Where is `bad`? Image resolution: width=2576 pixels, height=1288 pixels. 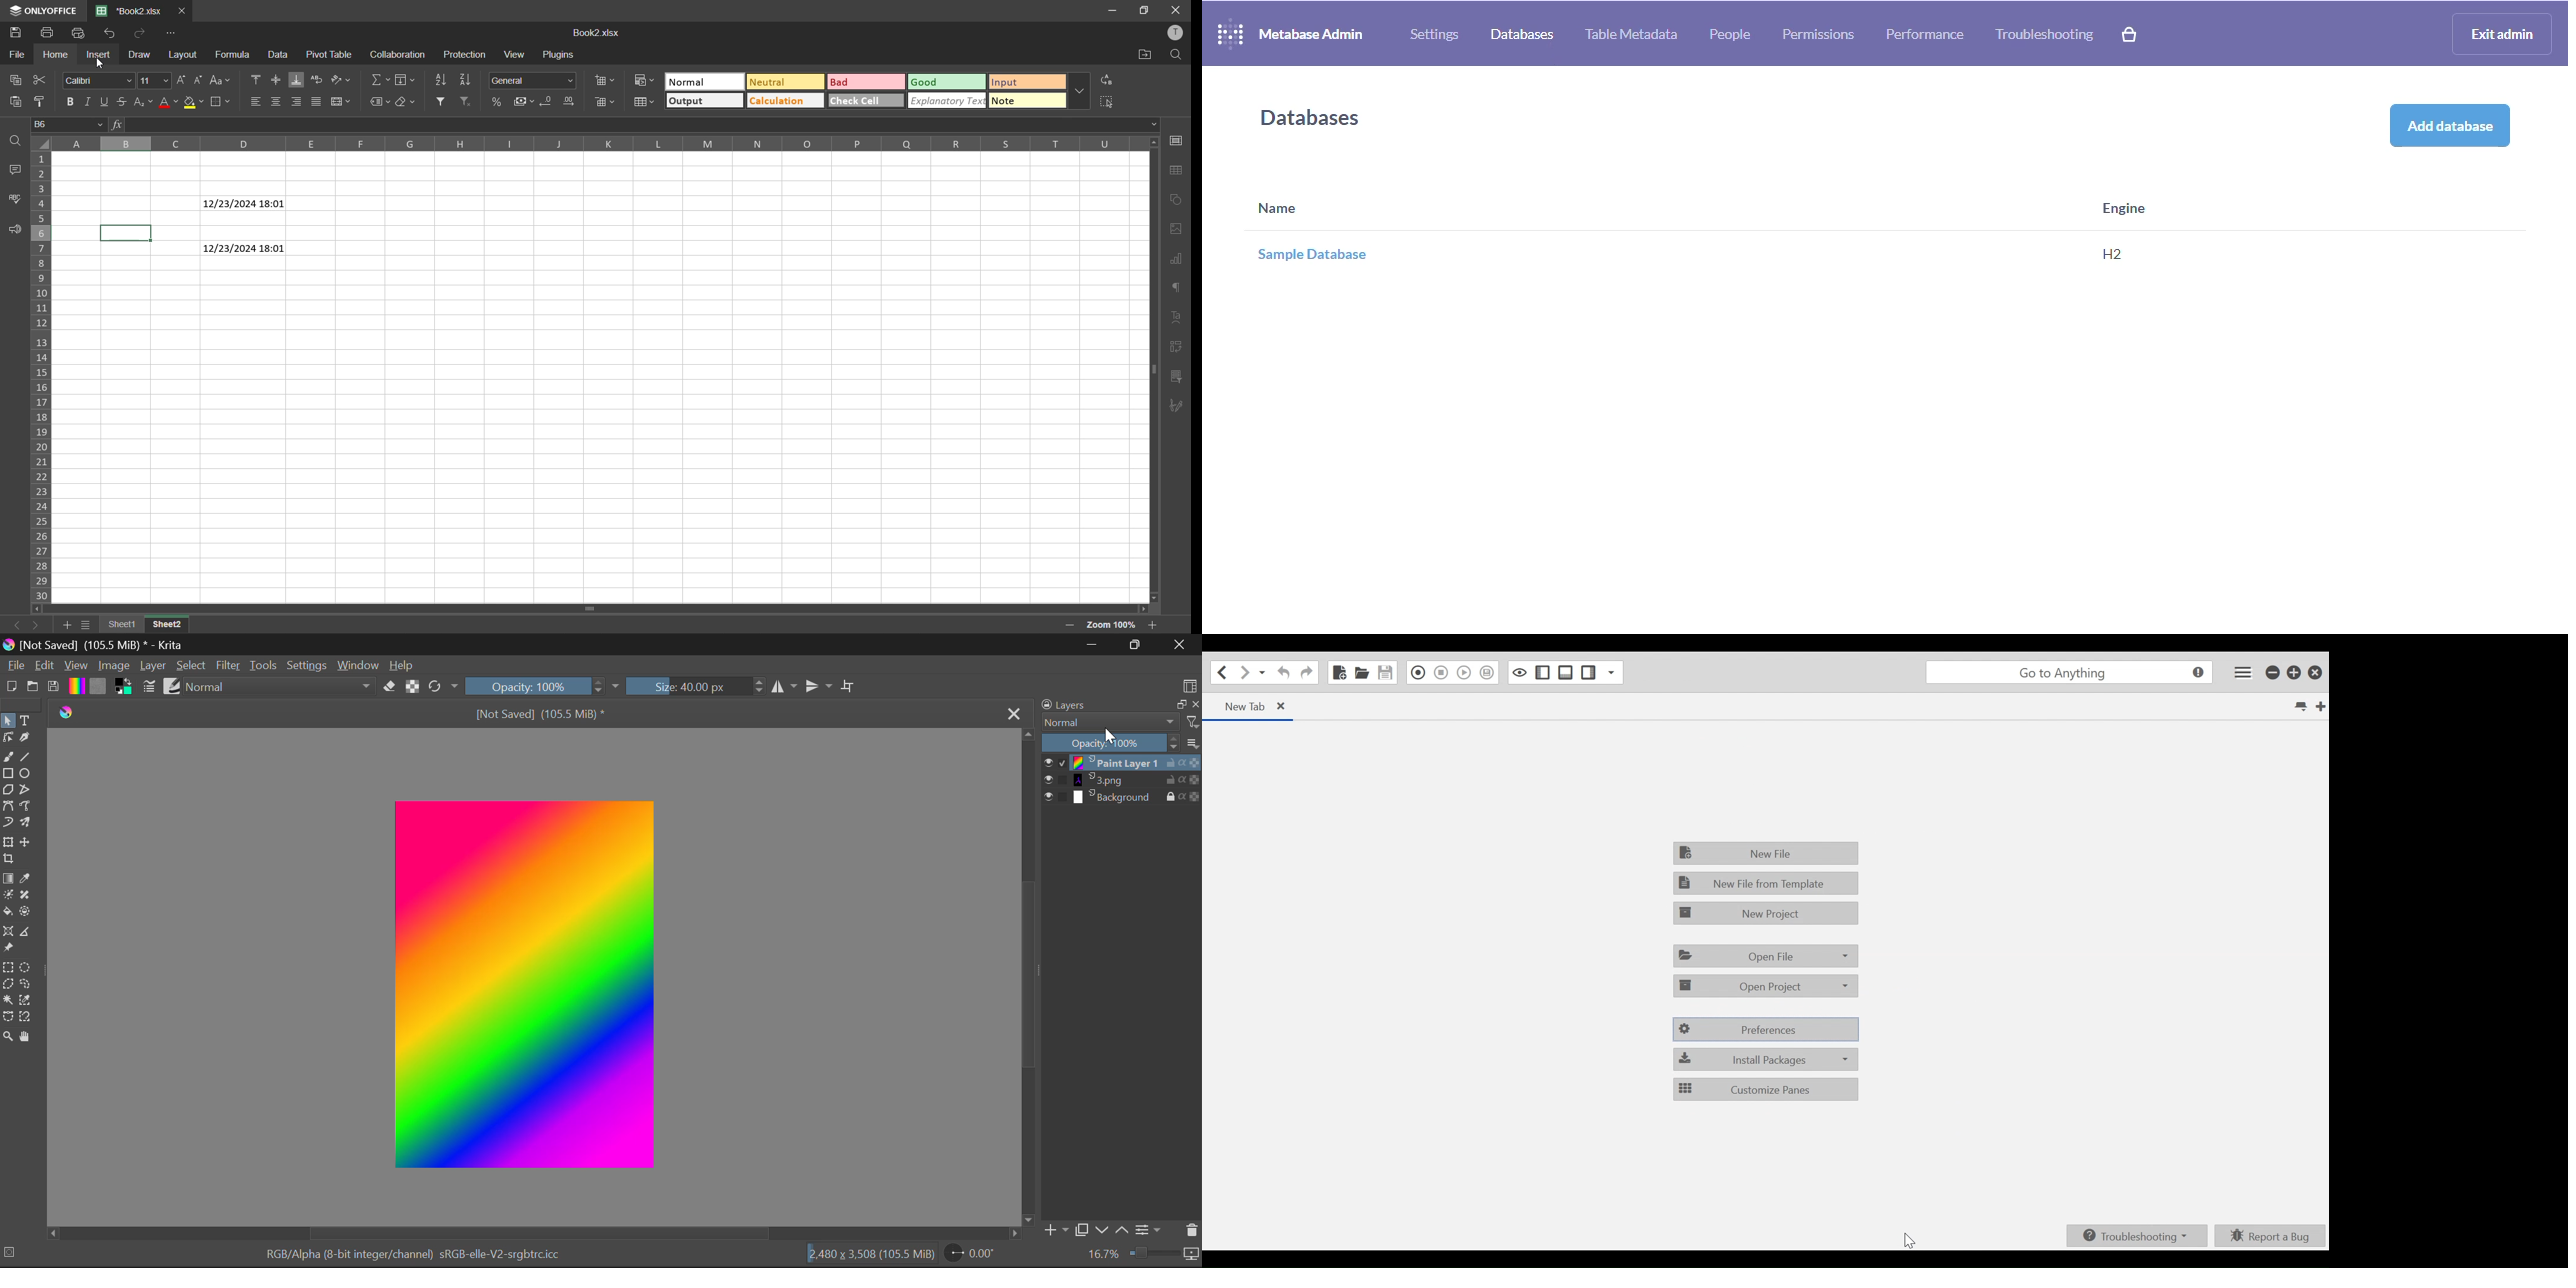 bad is located at coordinates (869, 83).